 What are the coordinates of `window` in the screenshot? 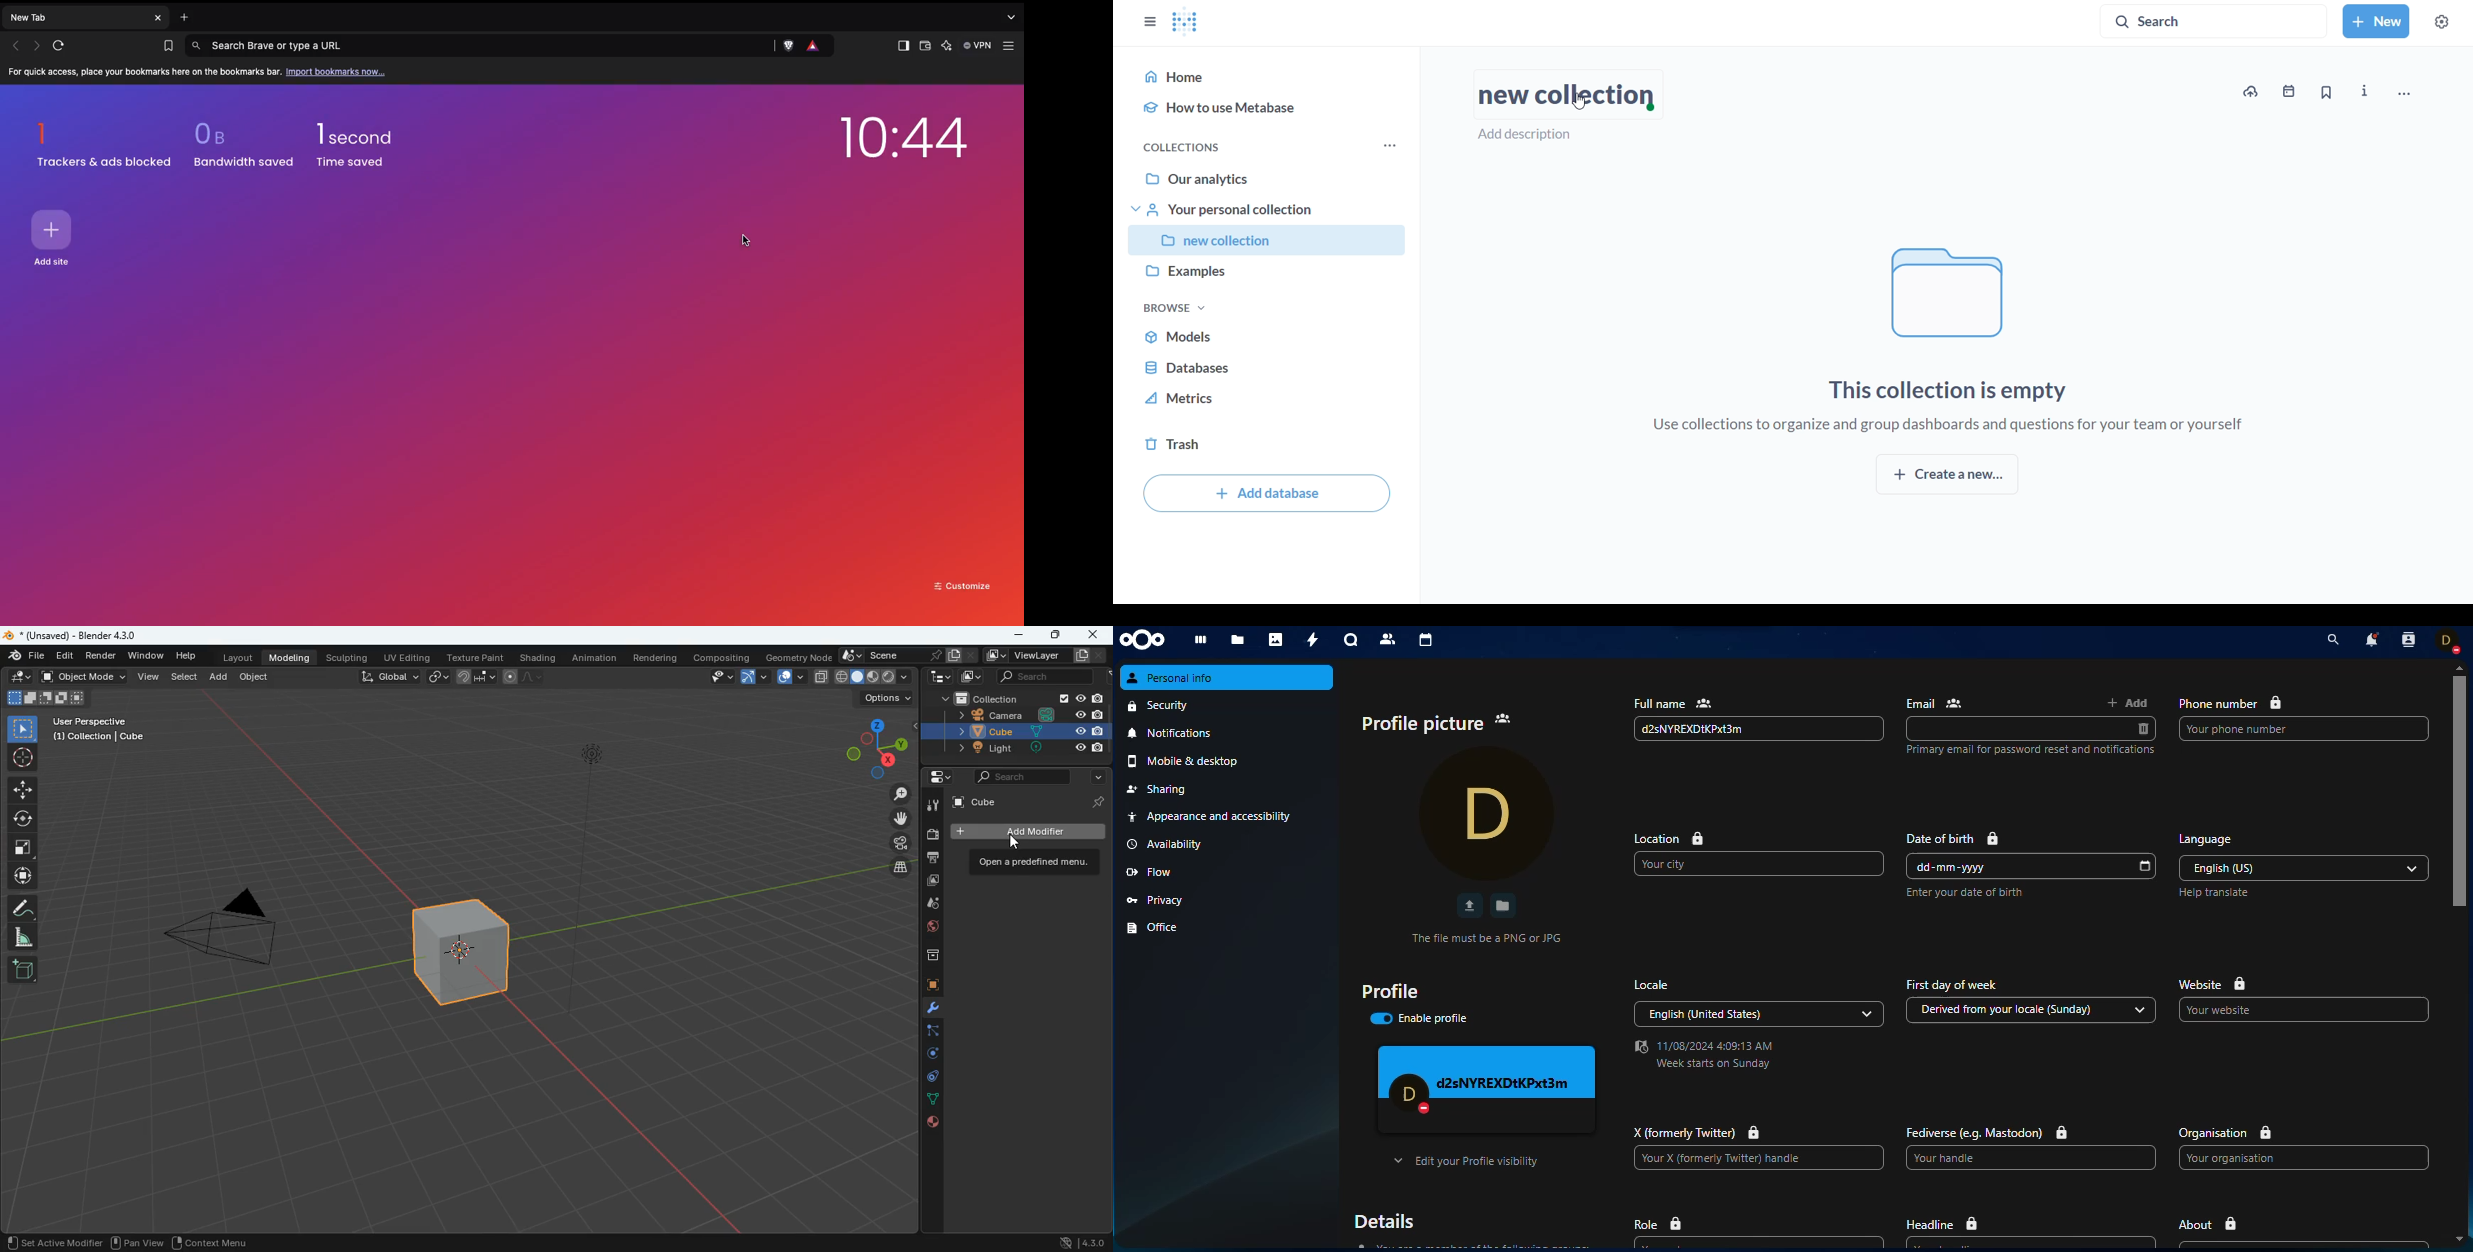 It's located at (147, 655).